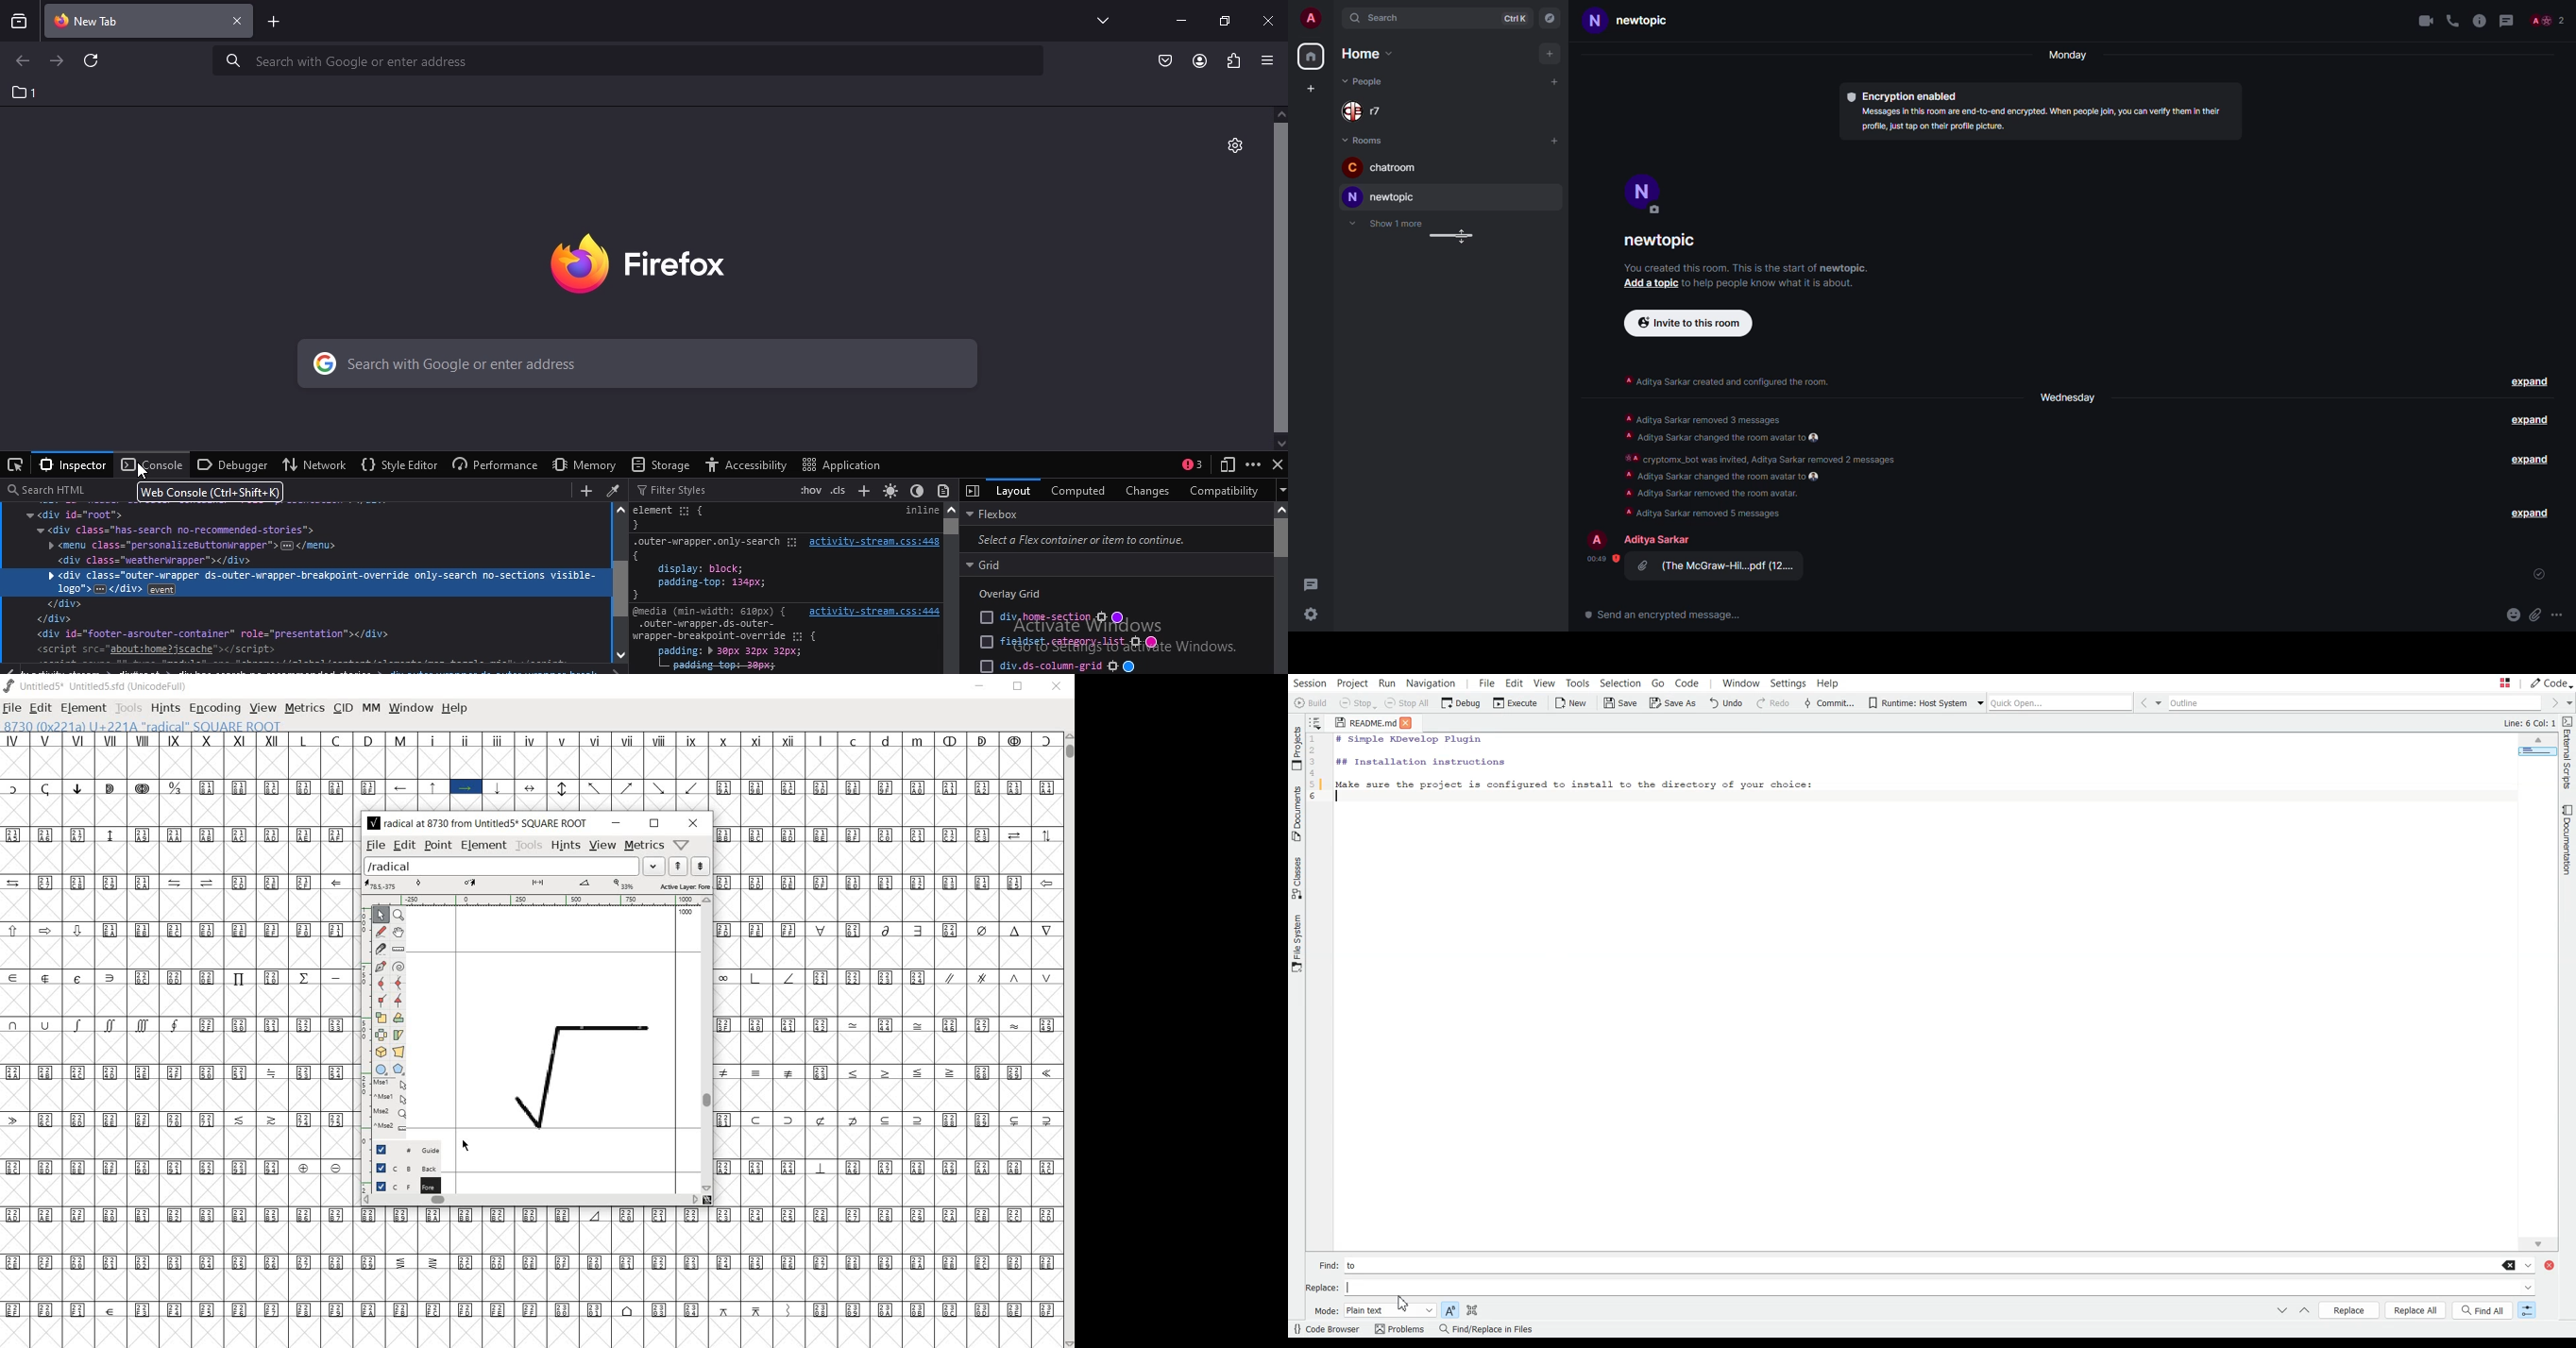 The image size is (2576, 1372). Describe the element at coordinates (620, 583) in the screenshot. I see `scroll bar` at that location.